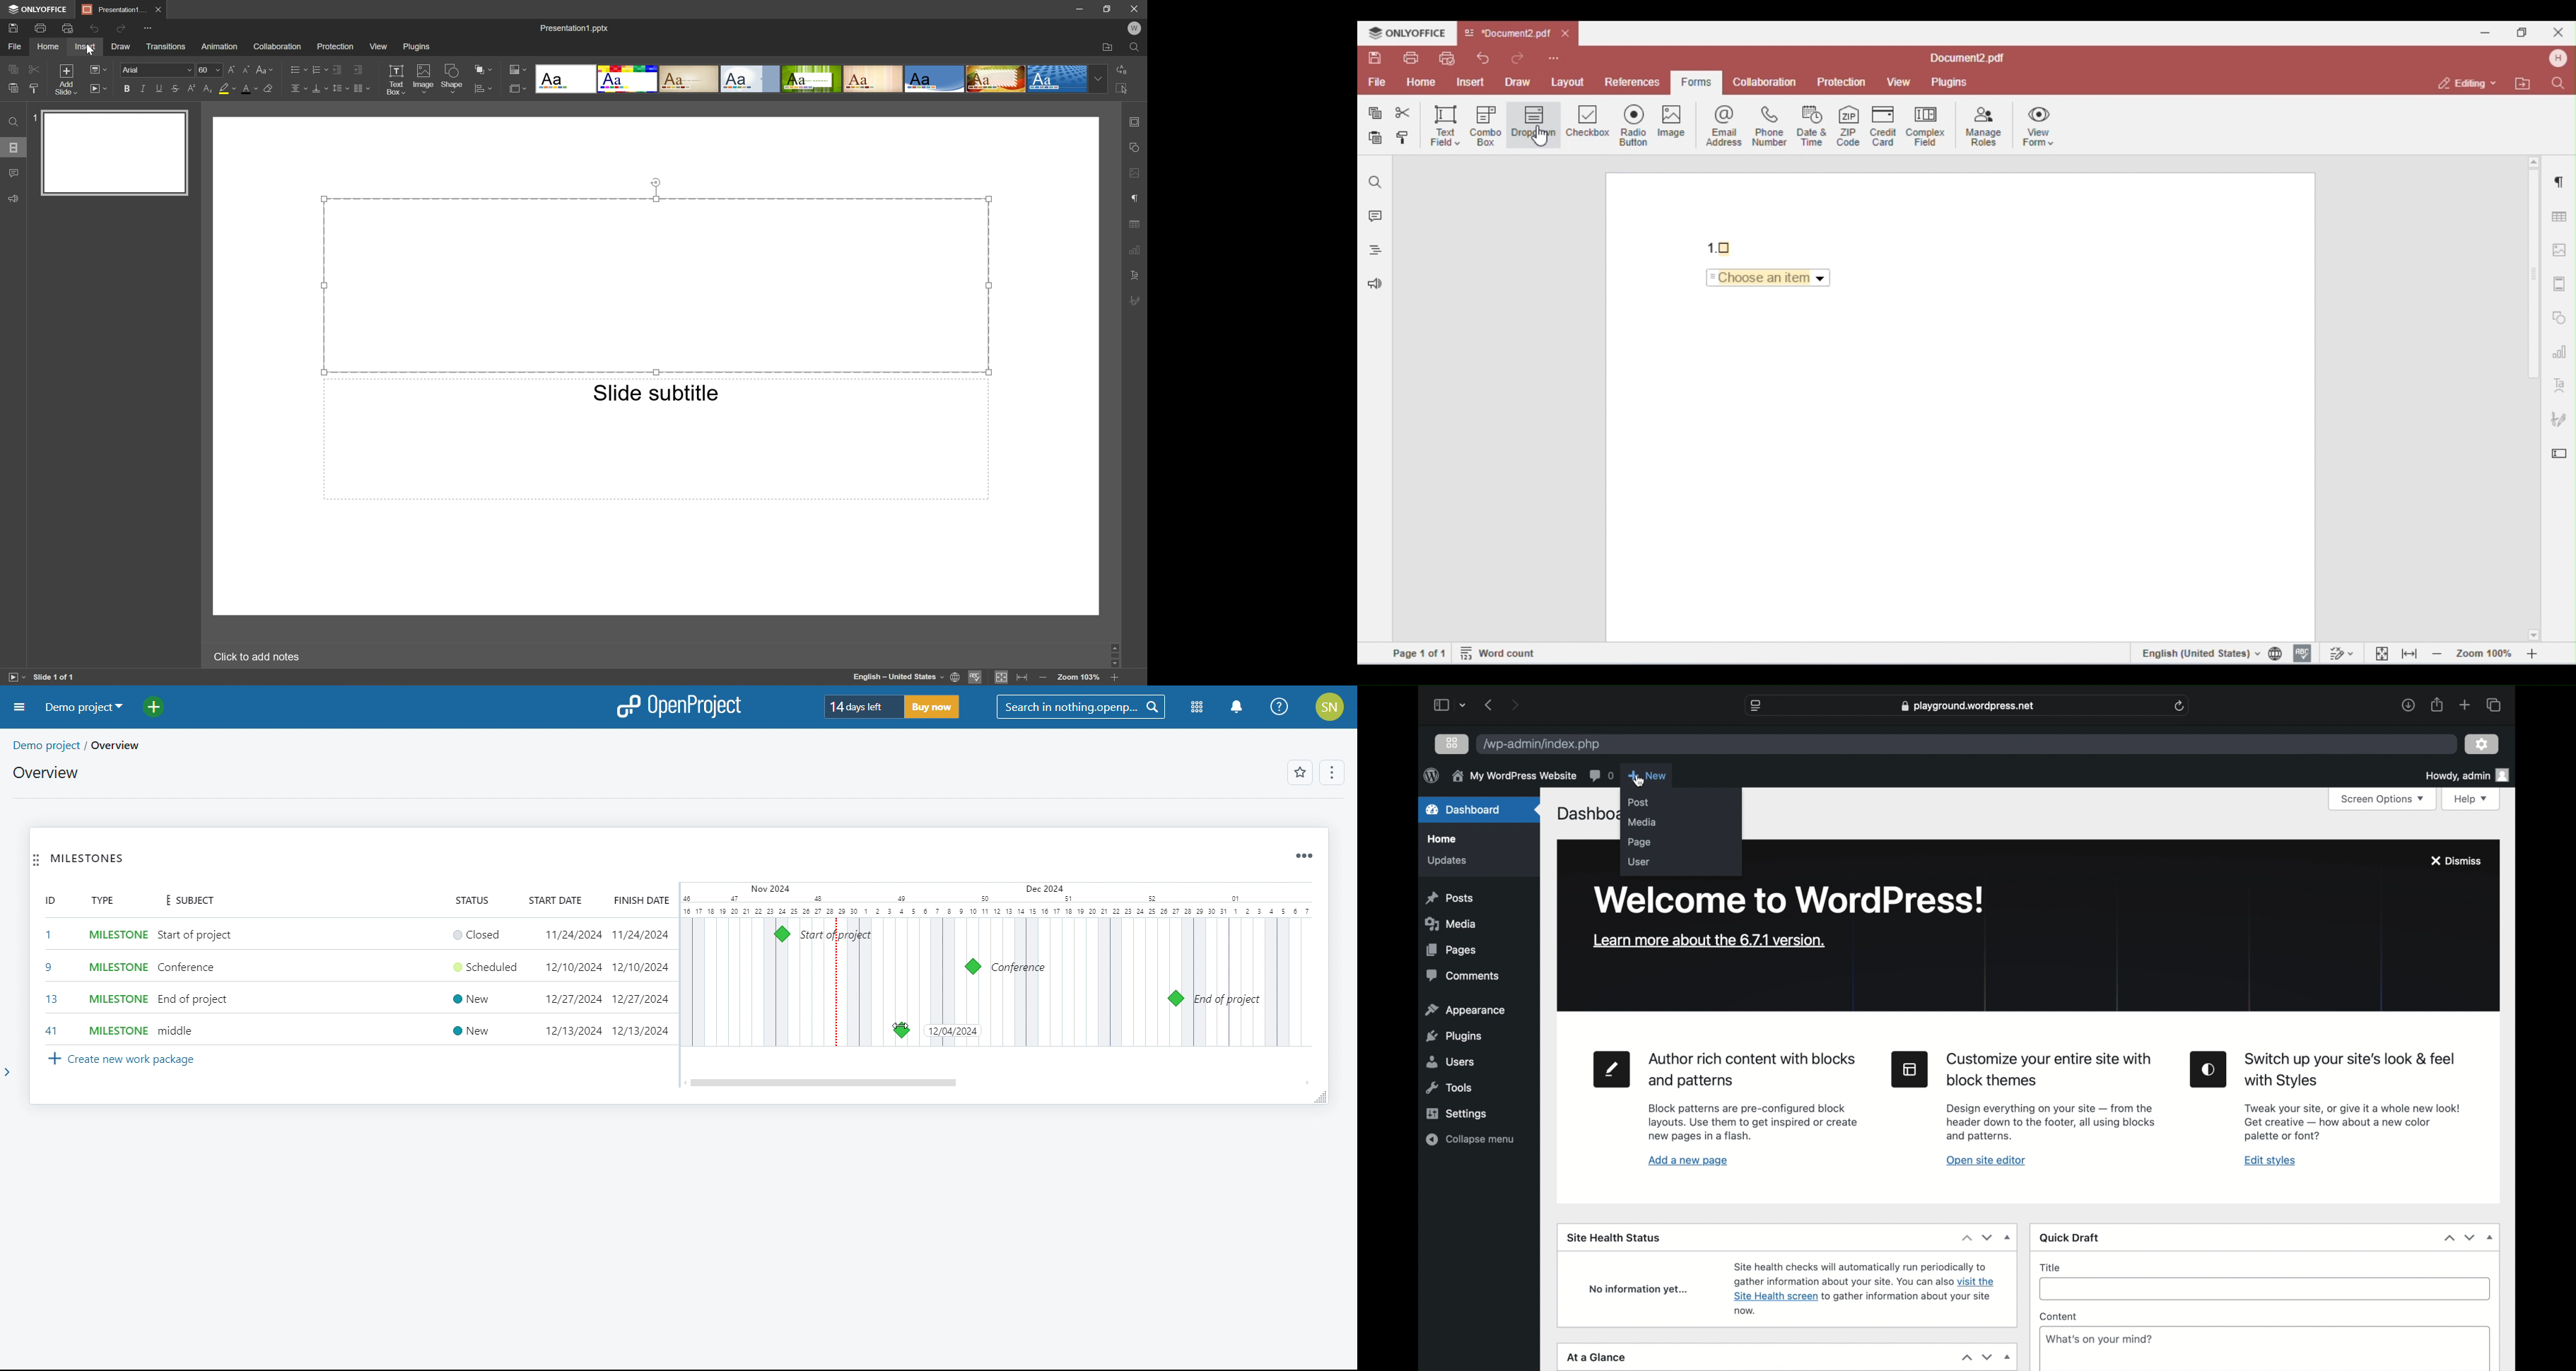 Image resolution: width=2576 pixels, height=1372 pixels. I want to click on dropdown, so click(1464, 706).